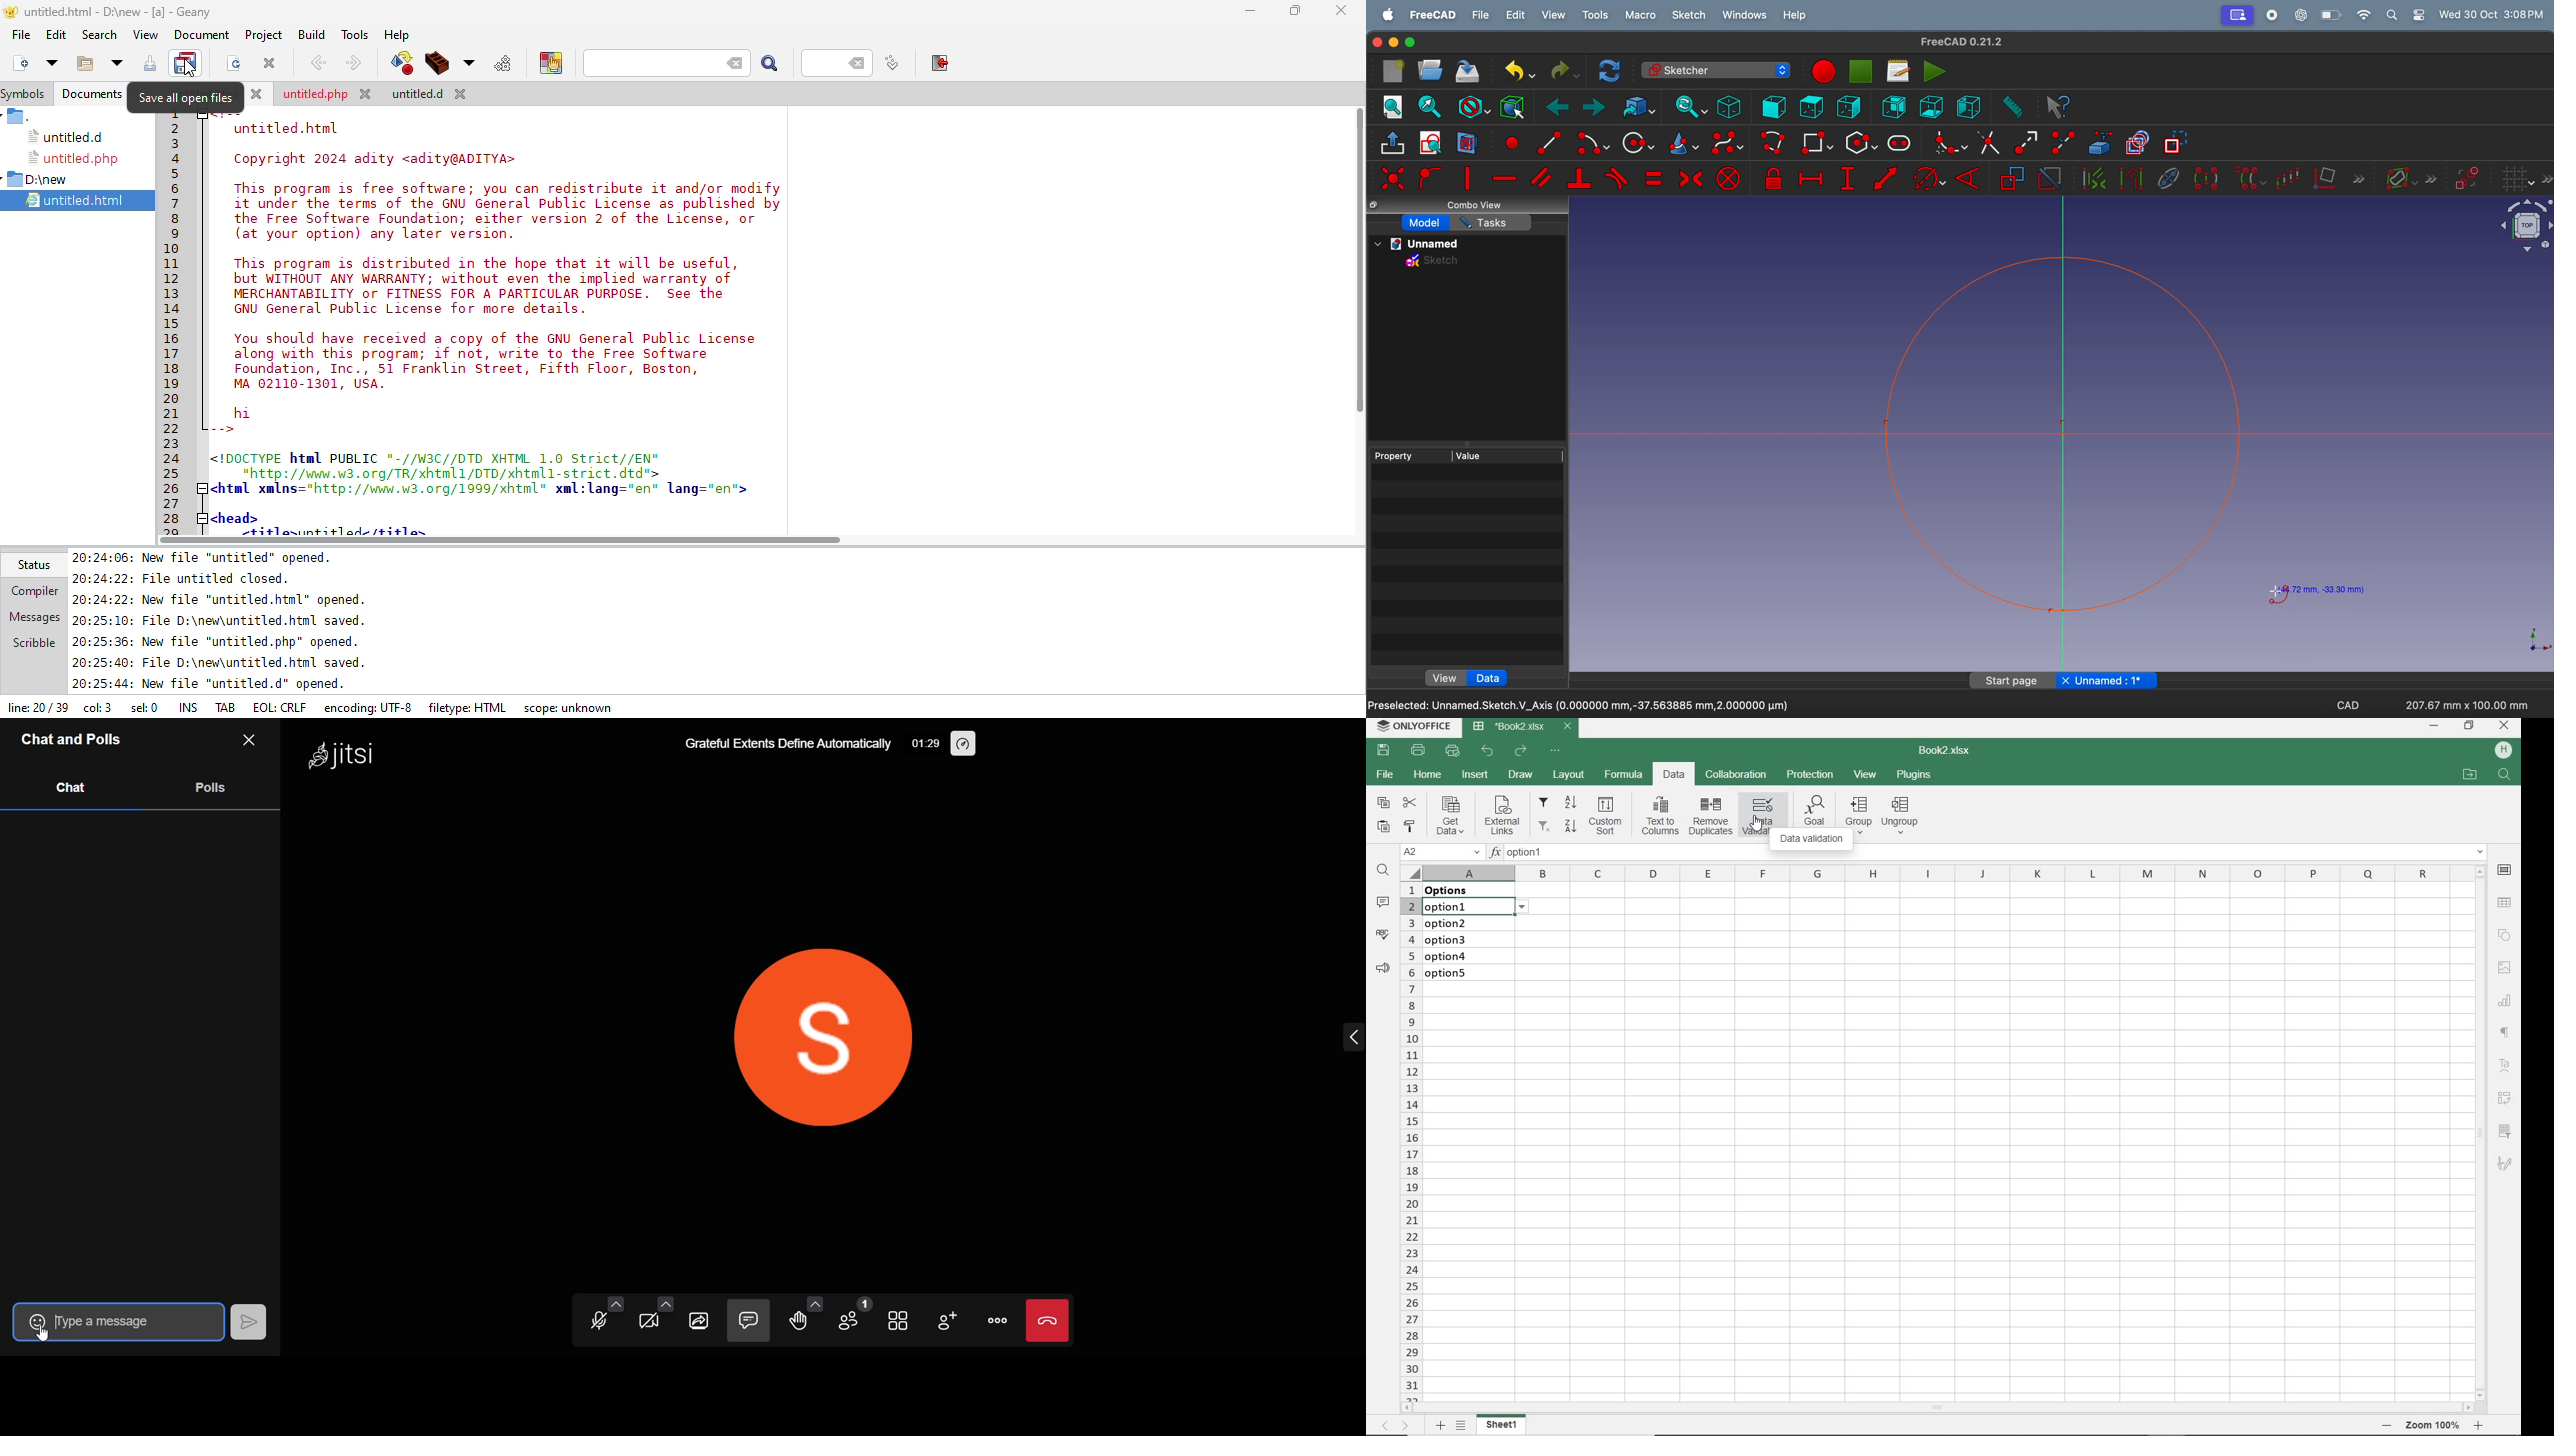  Describe the element at coordinates (278, 707) in the screenshot. I see `eol` at that location.